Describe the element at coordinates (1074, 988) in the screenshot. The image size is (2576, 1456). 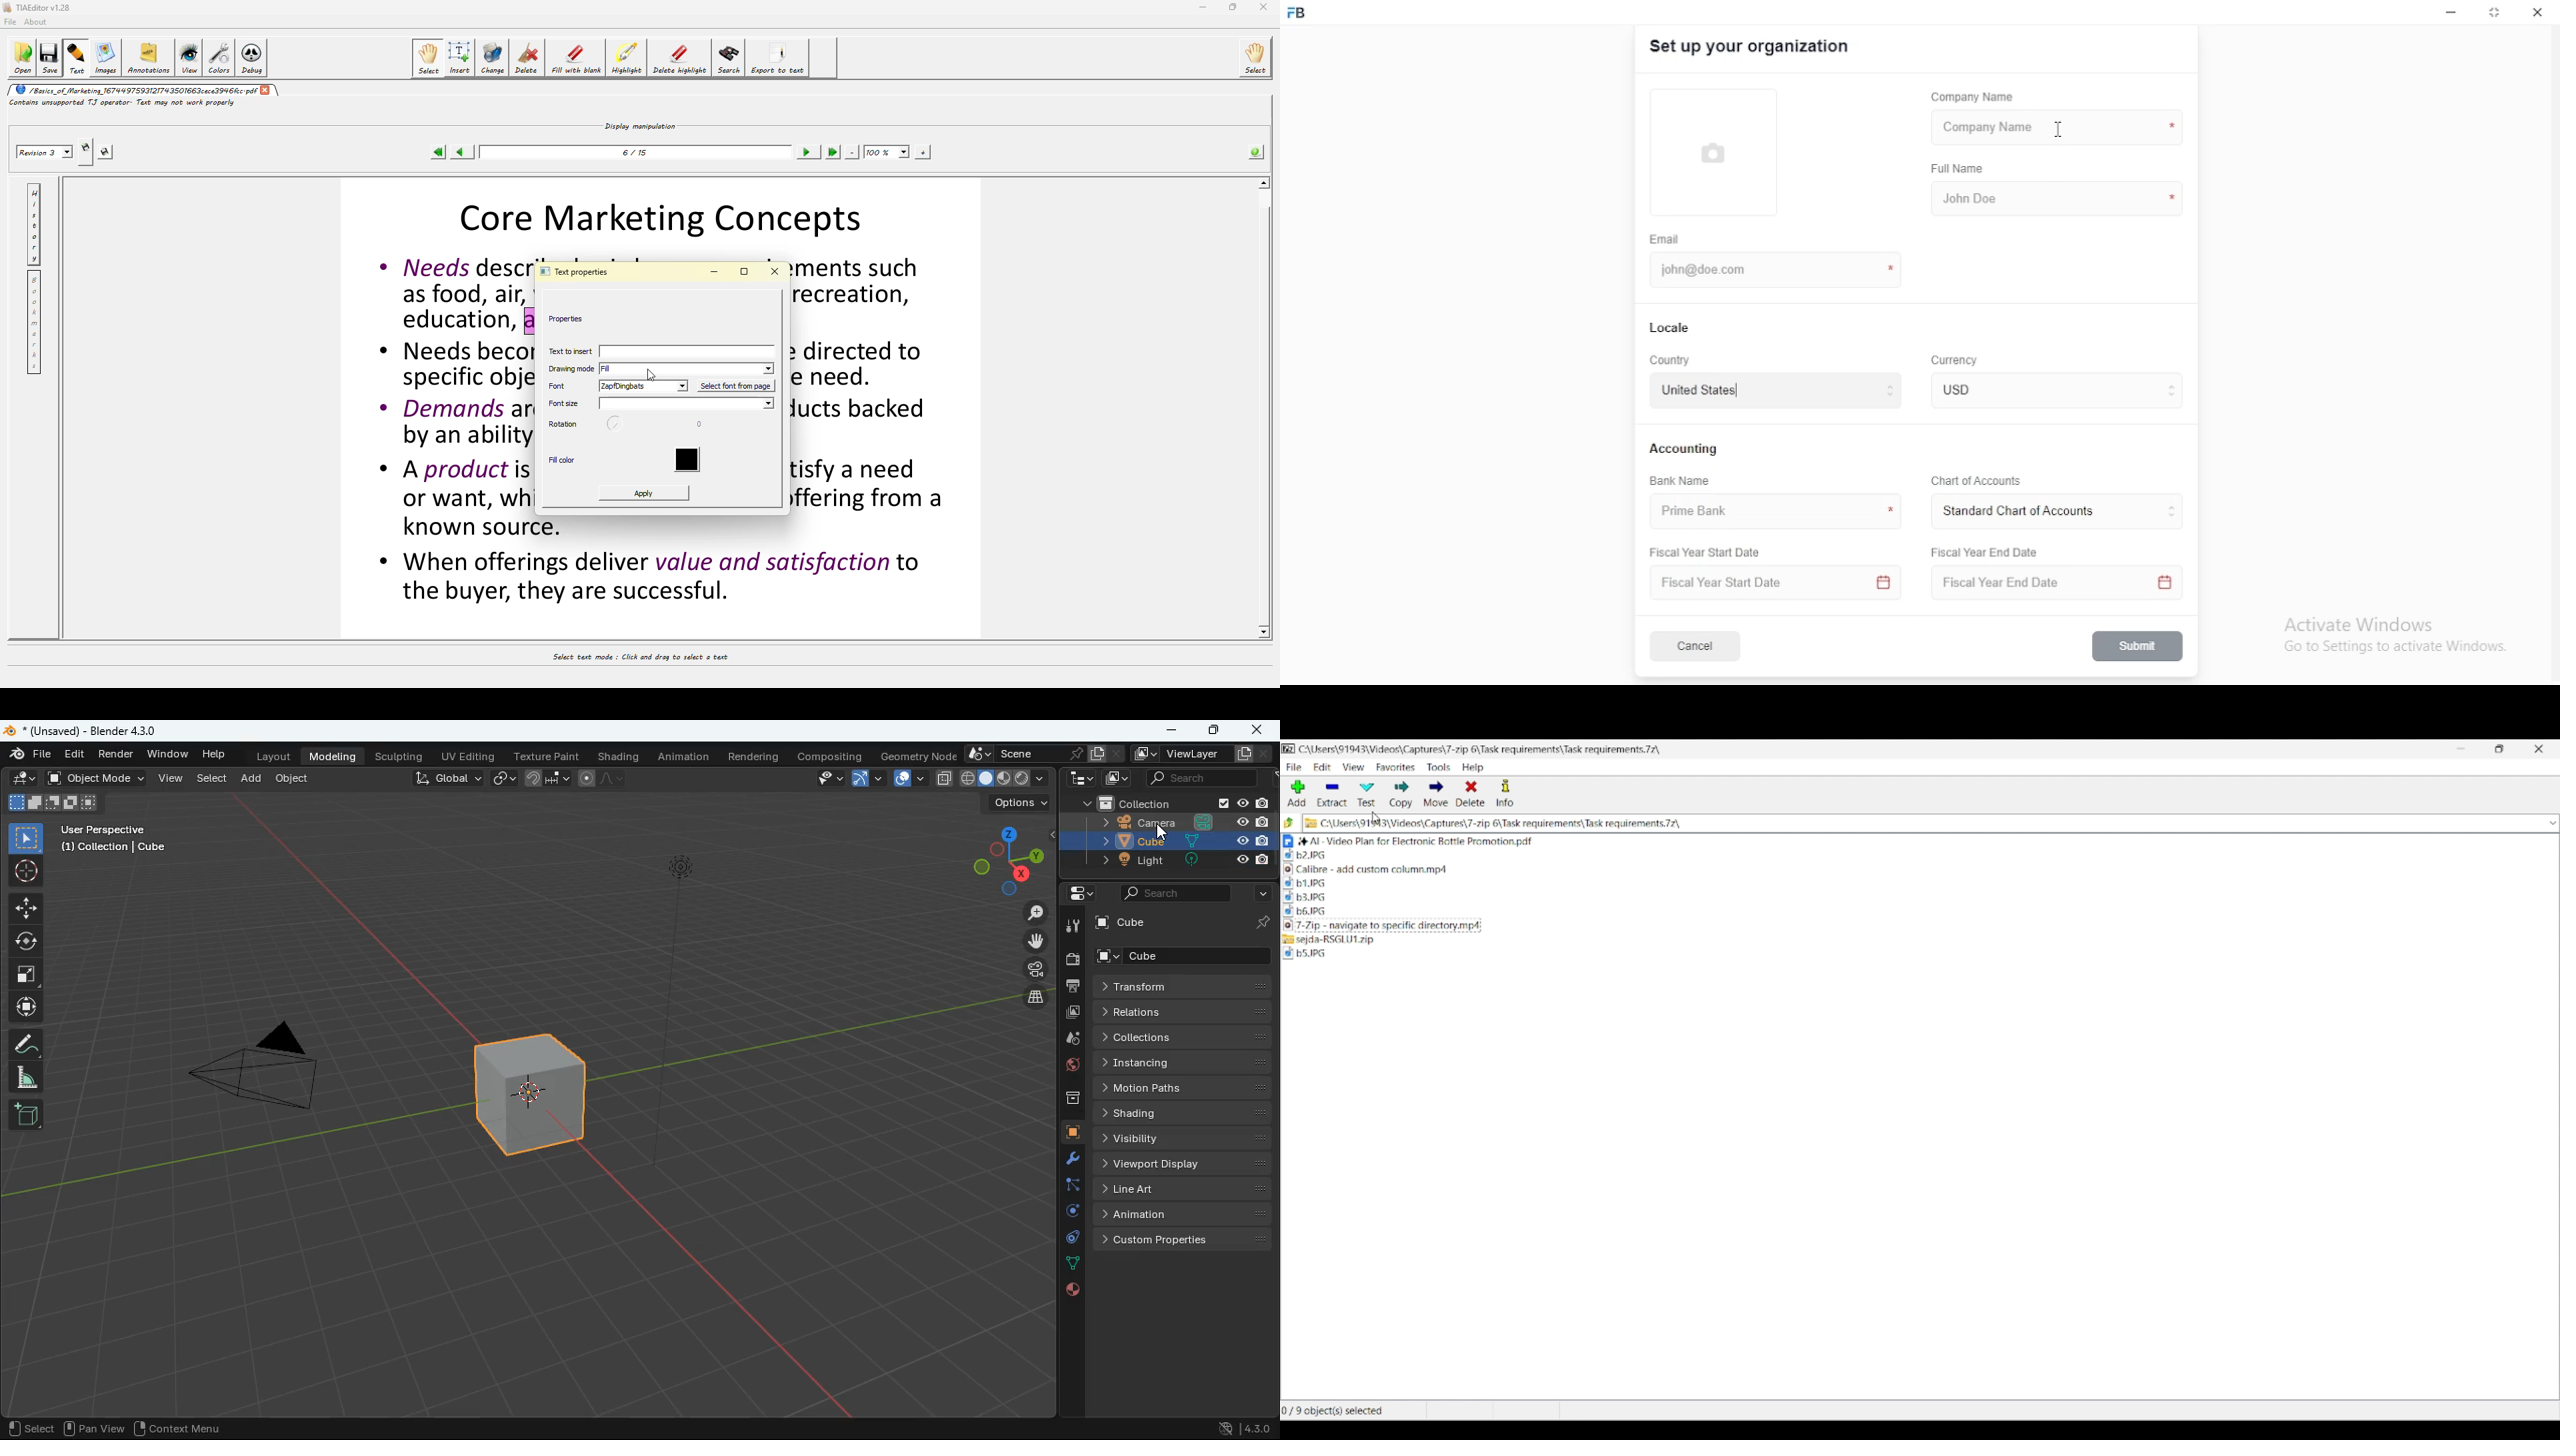
I see `print` at that location.